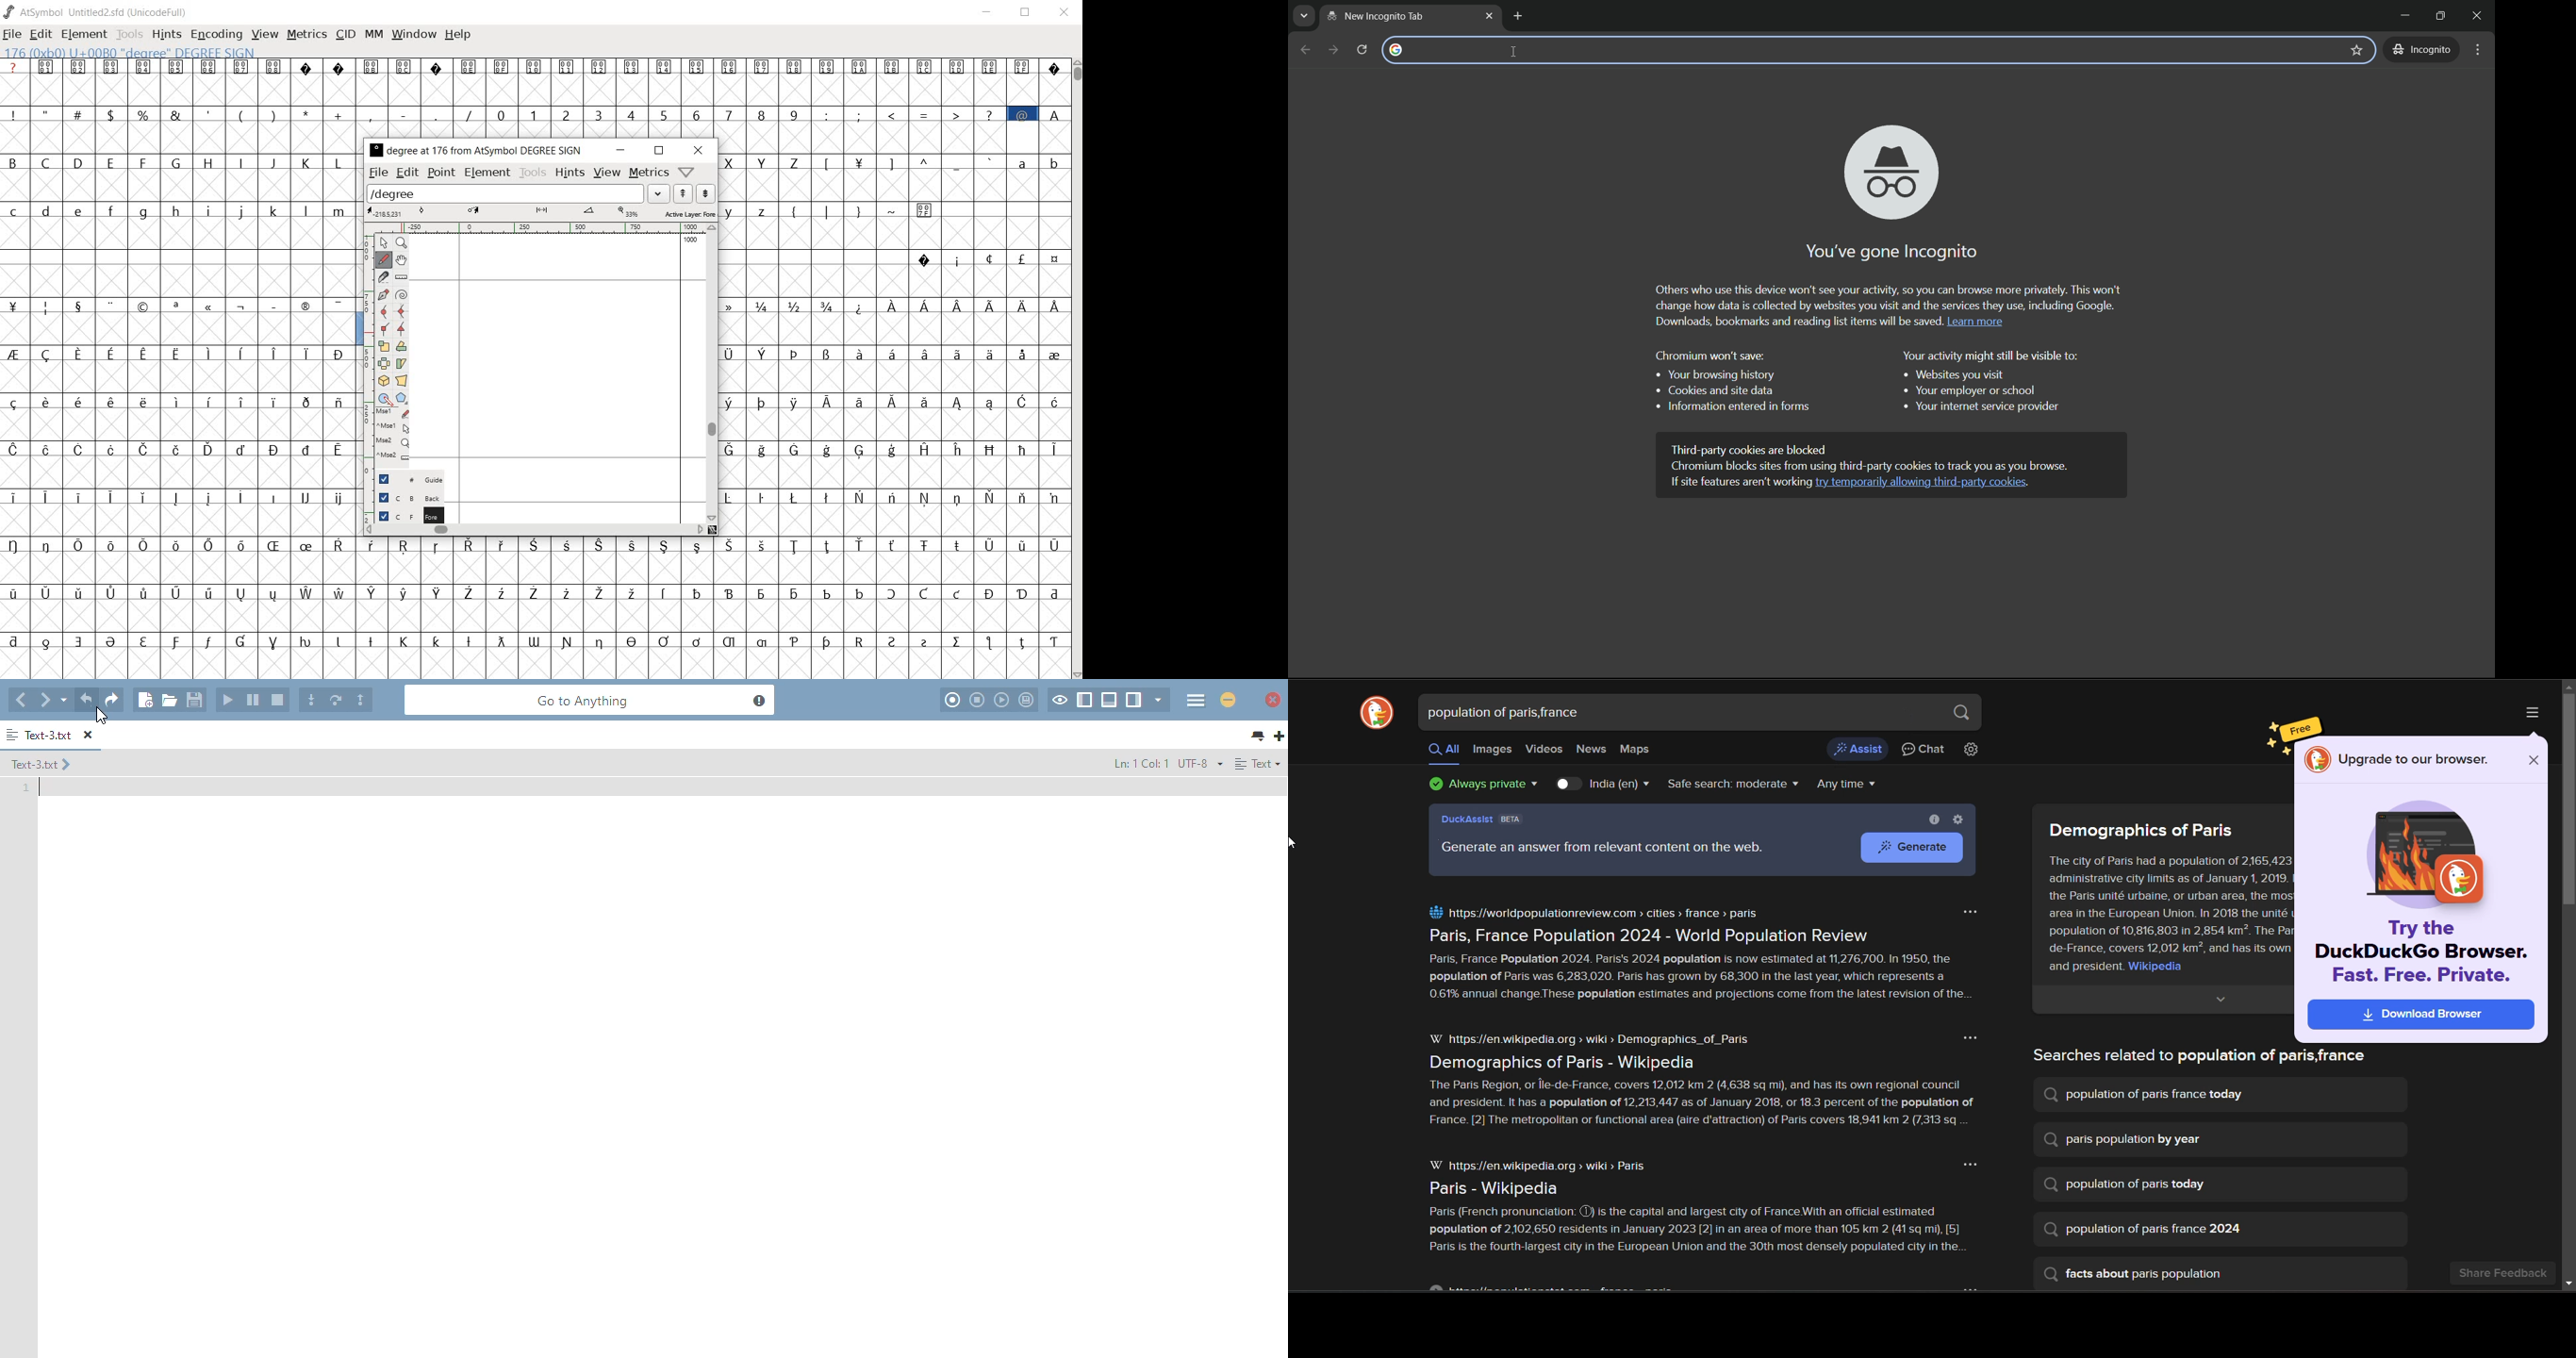  I want to click on videos, so click(1545, 749).